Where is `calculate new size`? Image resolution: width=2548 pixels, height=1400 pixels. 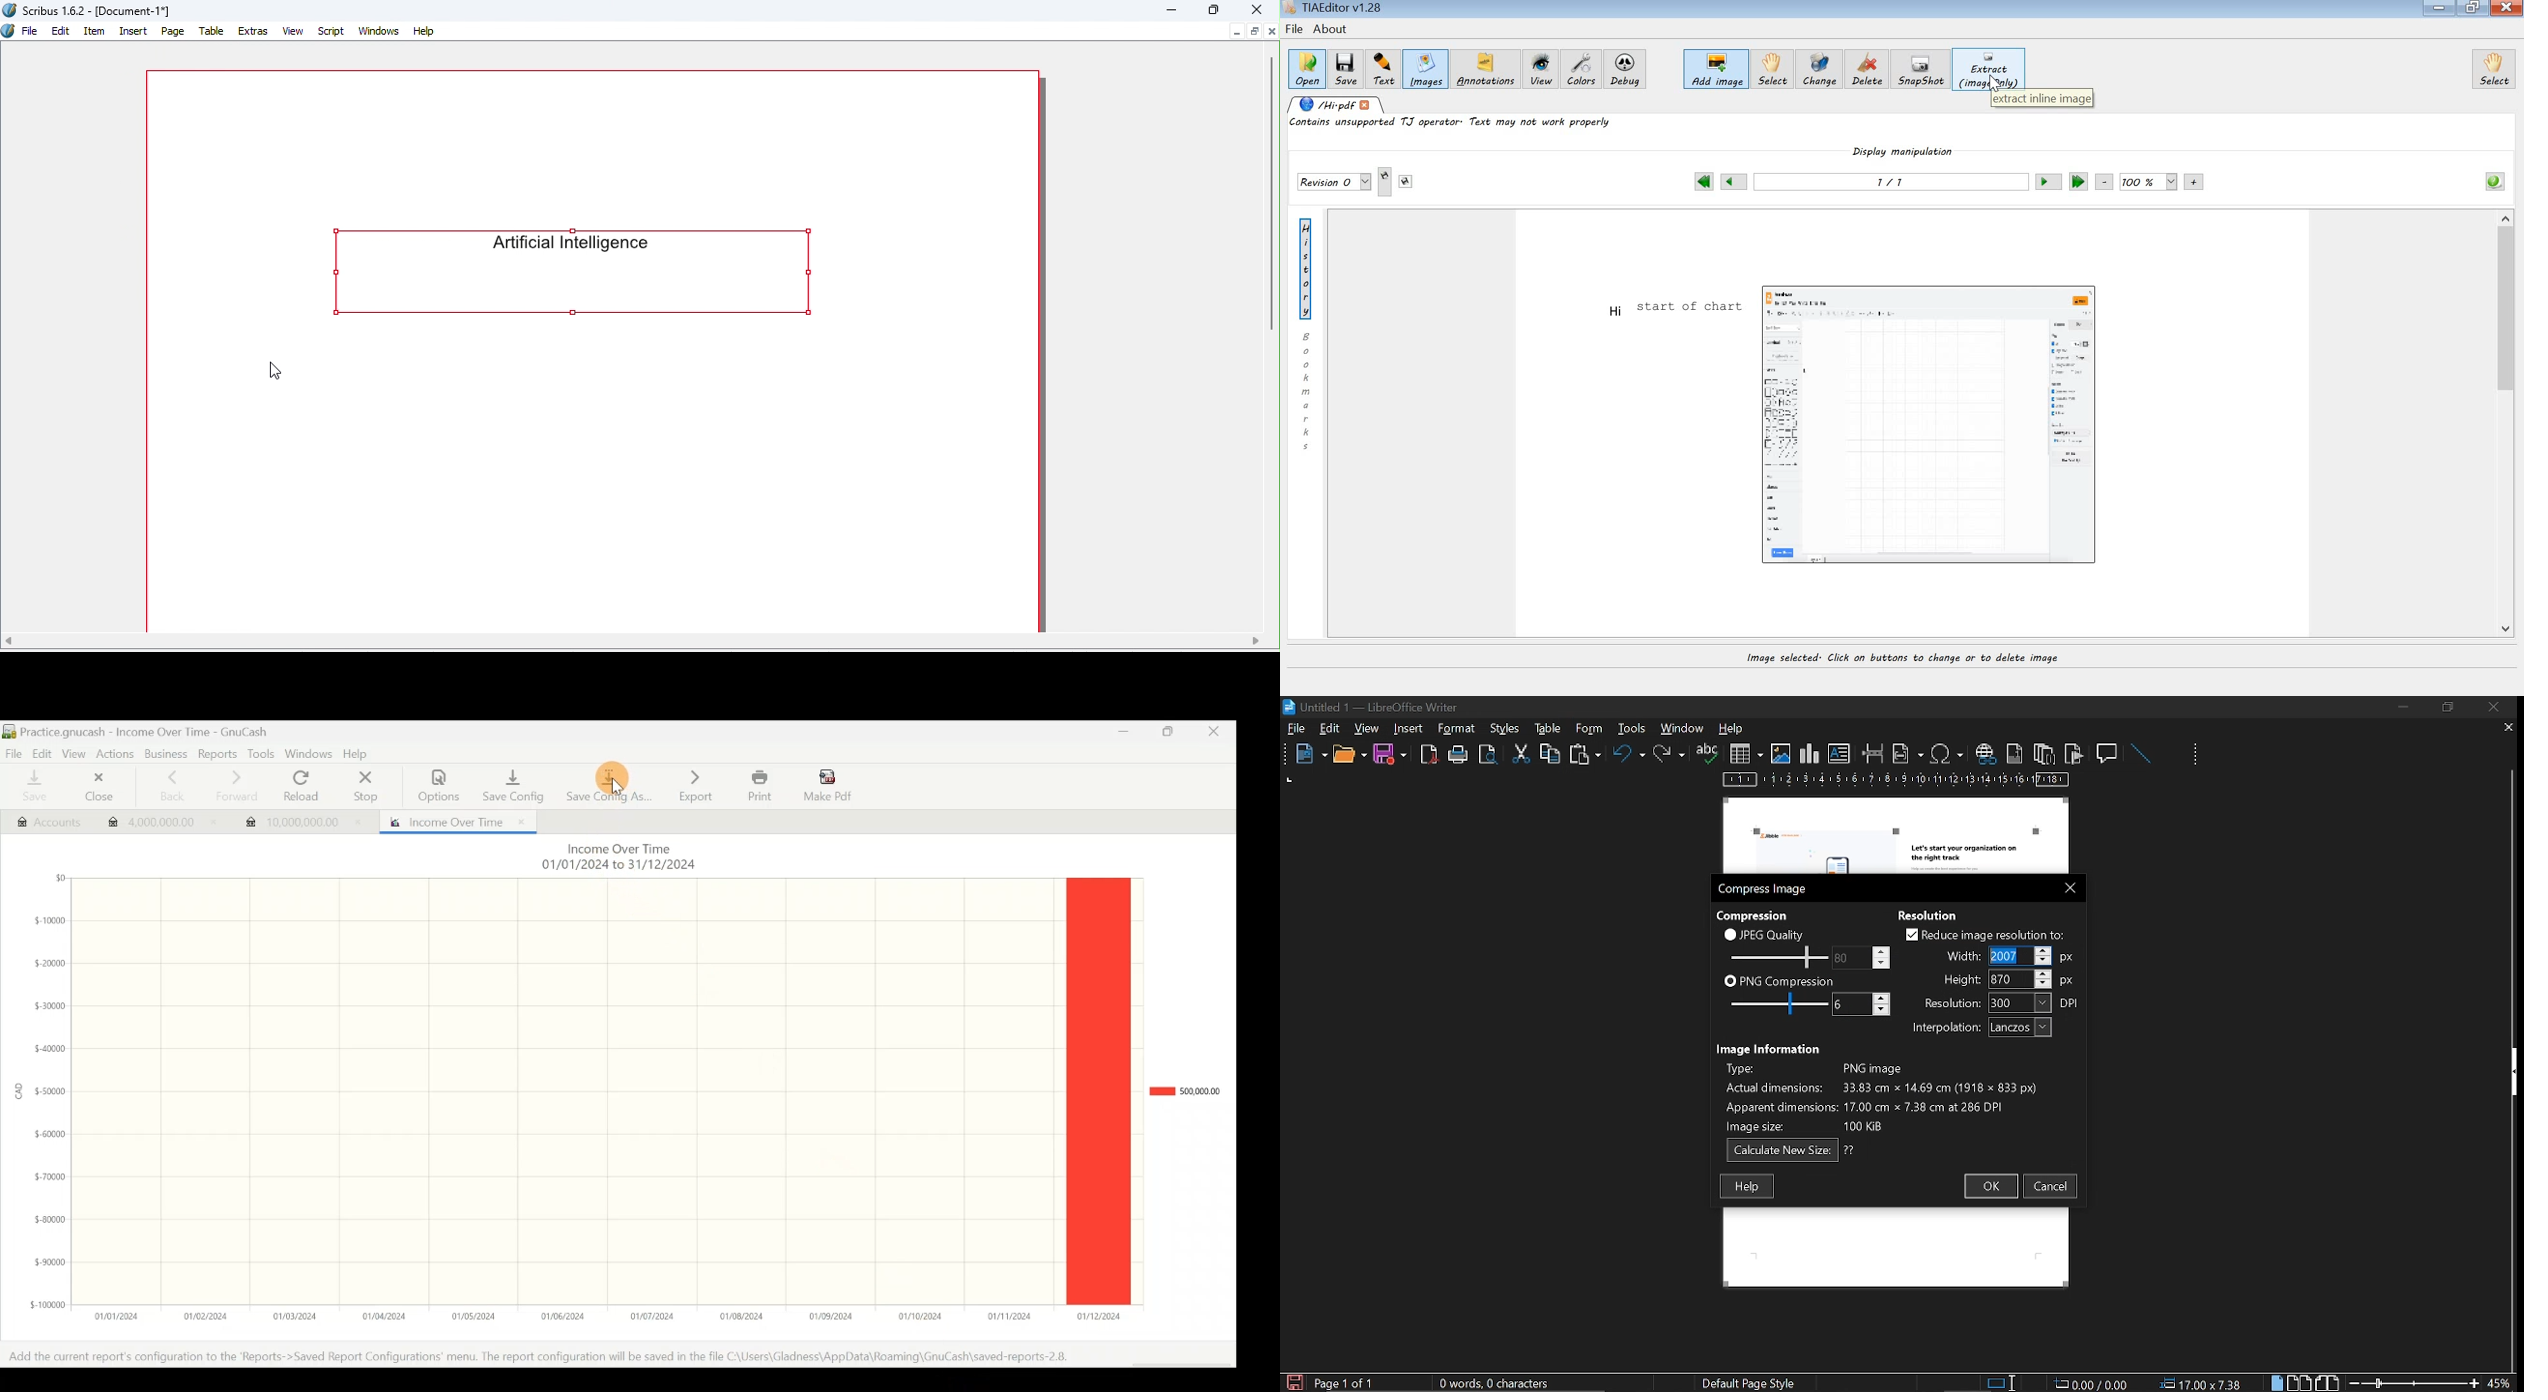
calculate new size is located at coordinates (1791, 1150).